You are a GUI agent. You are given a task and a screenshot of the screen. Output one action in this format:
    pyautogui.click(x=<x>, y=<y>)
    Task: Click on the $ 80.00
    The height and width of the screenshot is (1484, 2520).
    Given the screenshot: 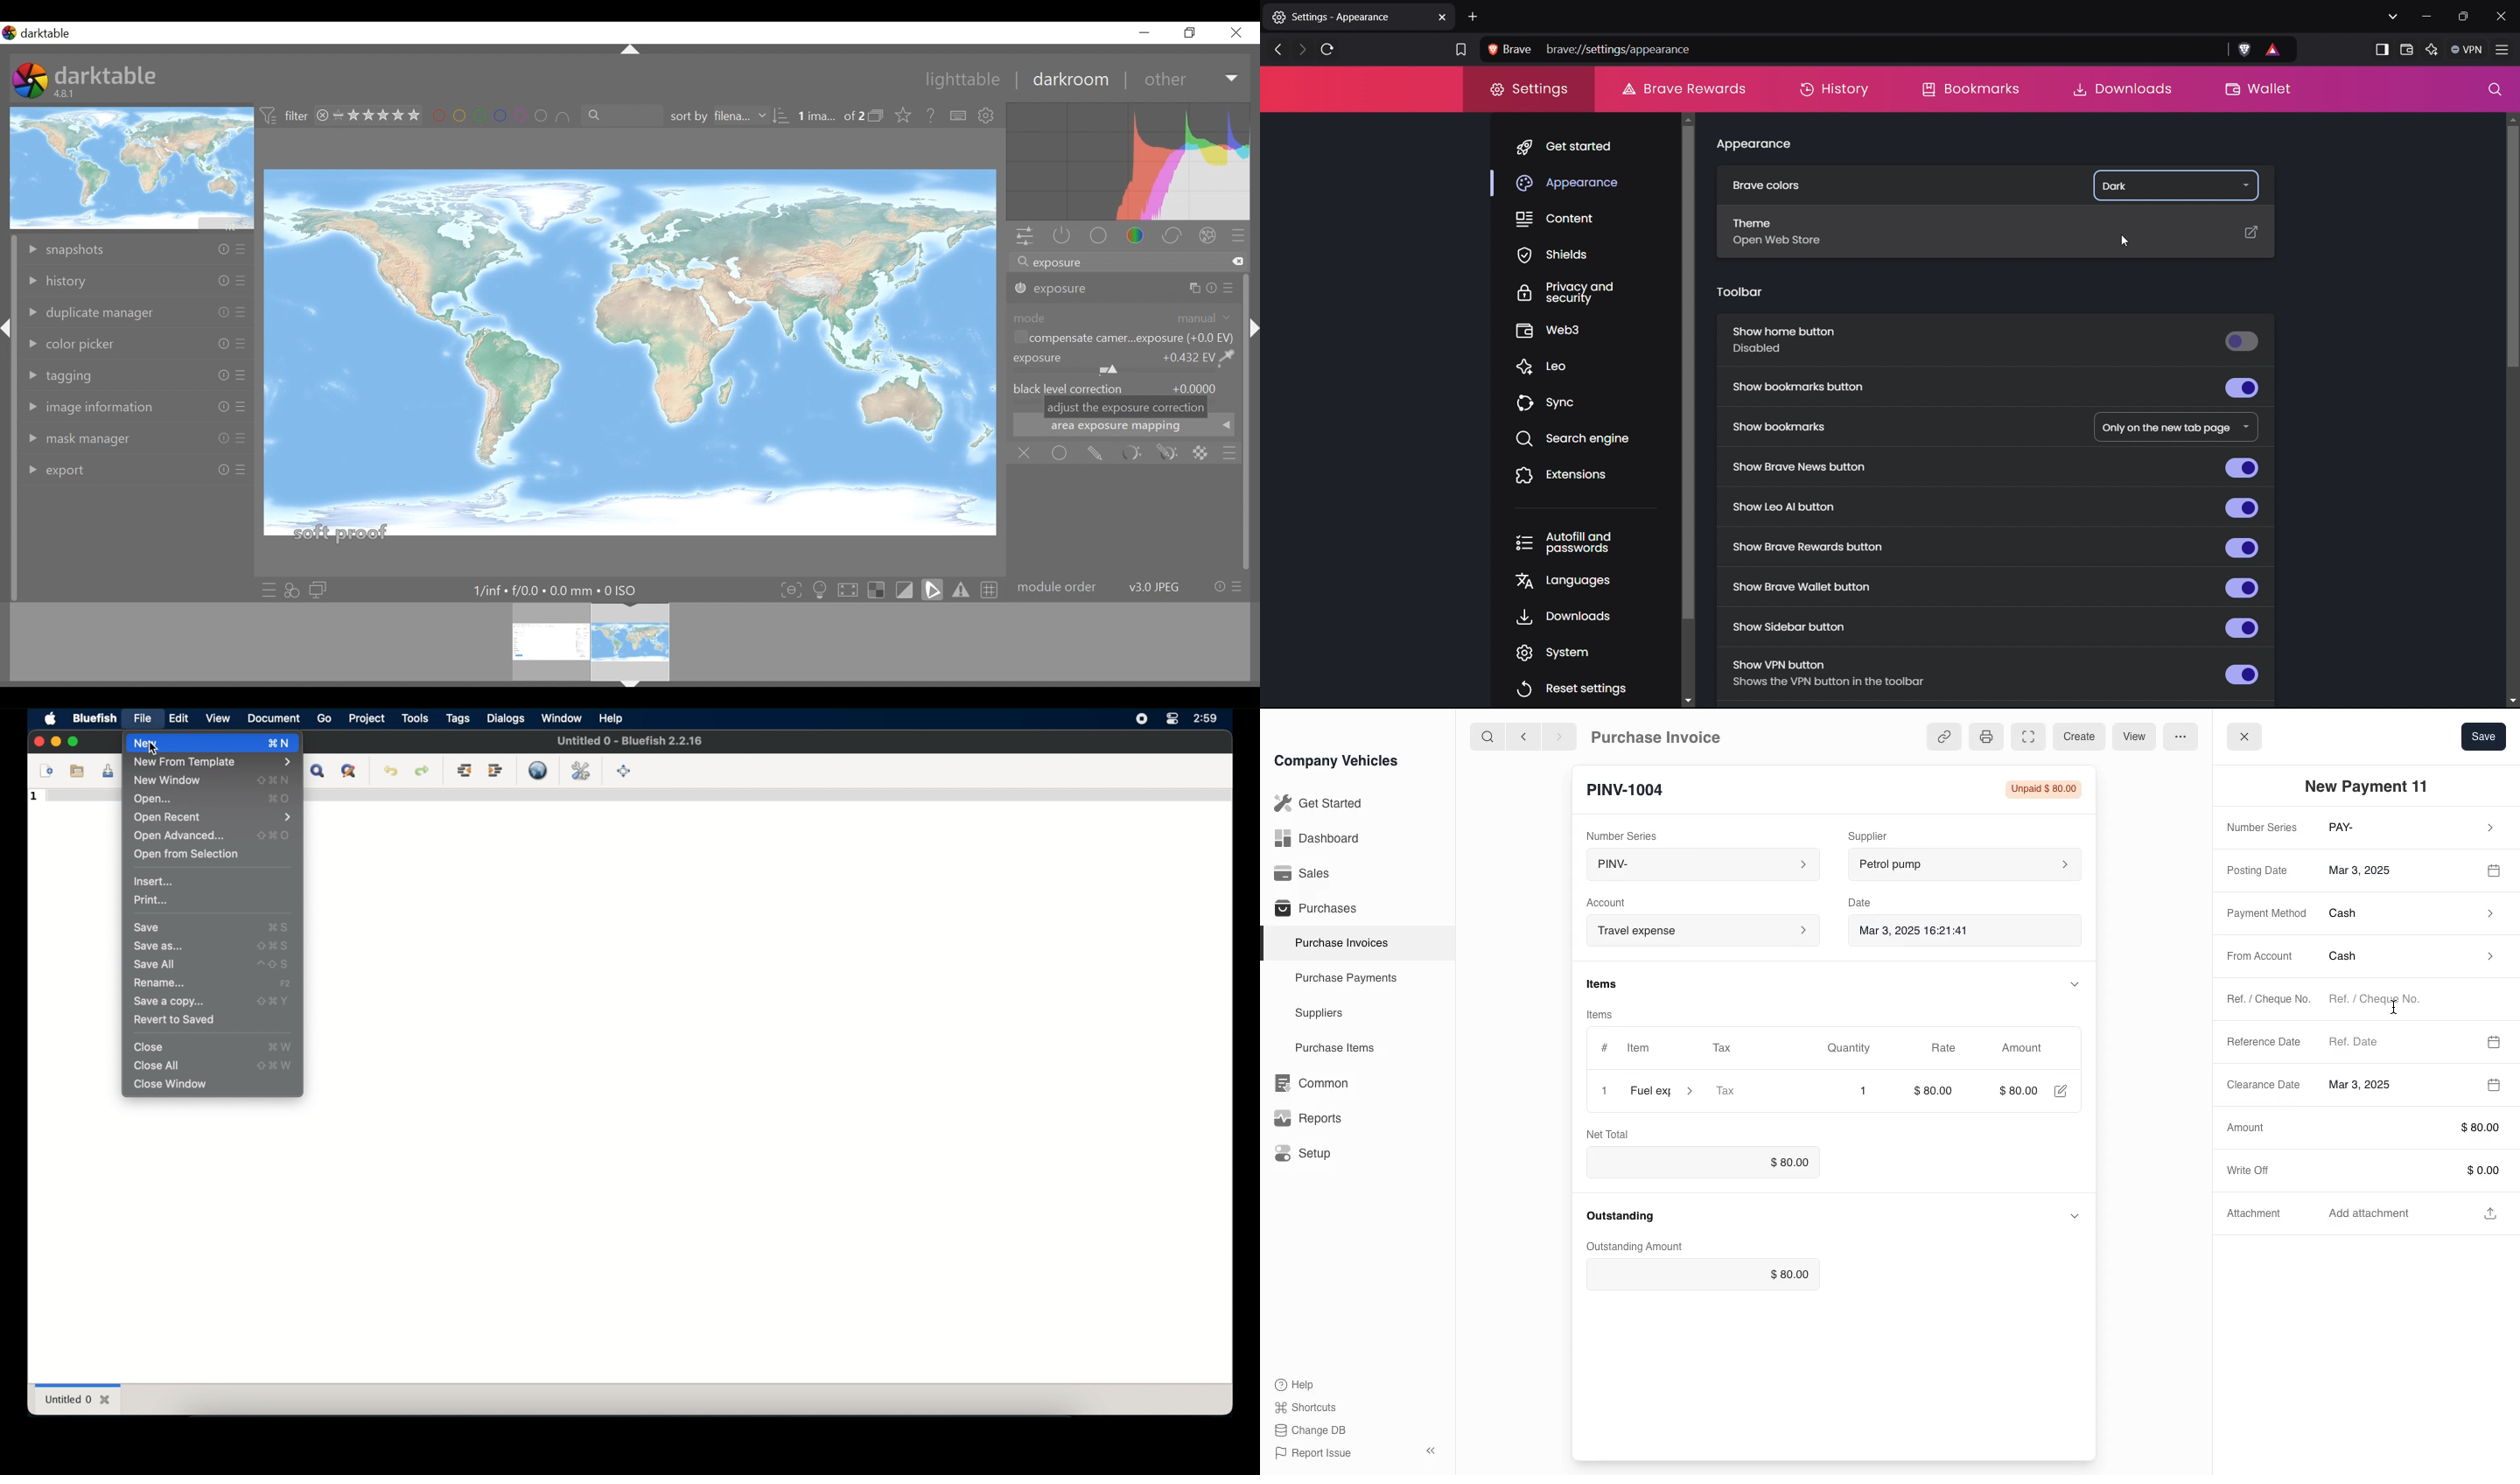 What is the action you would take?
    pyautogui.click(x=2412, y=1128)
    